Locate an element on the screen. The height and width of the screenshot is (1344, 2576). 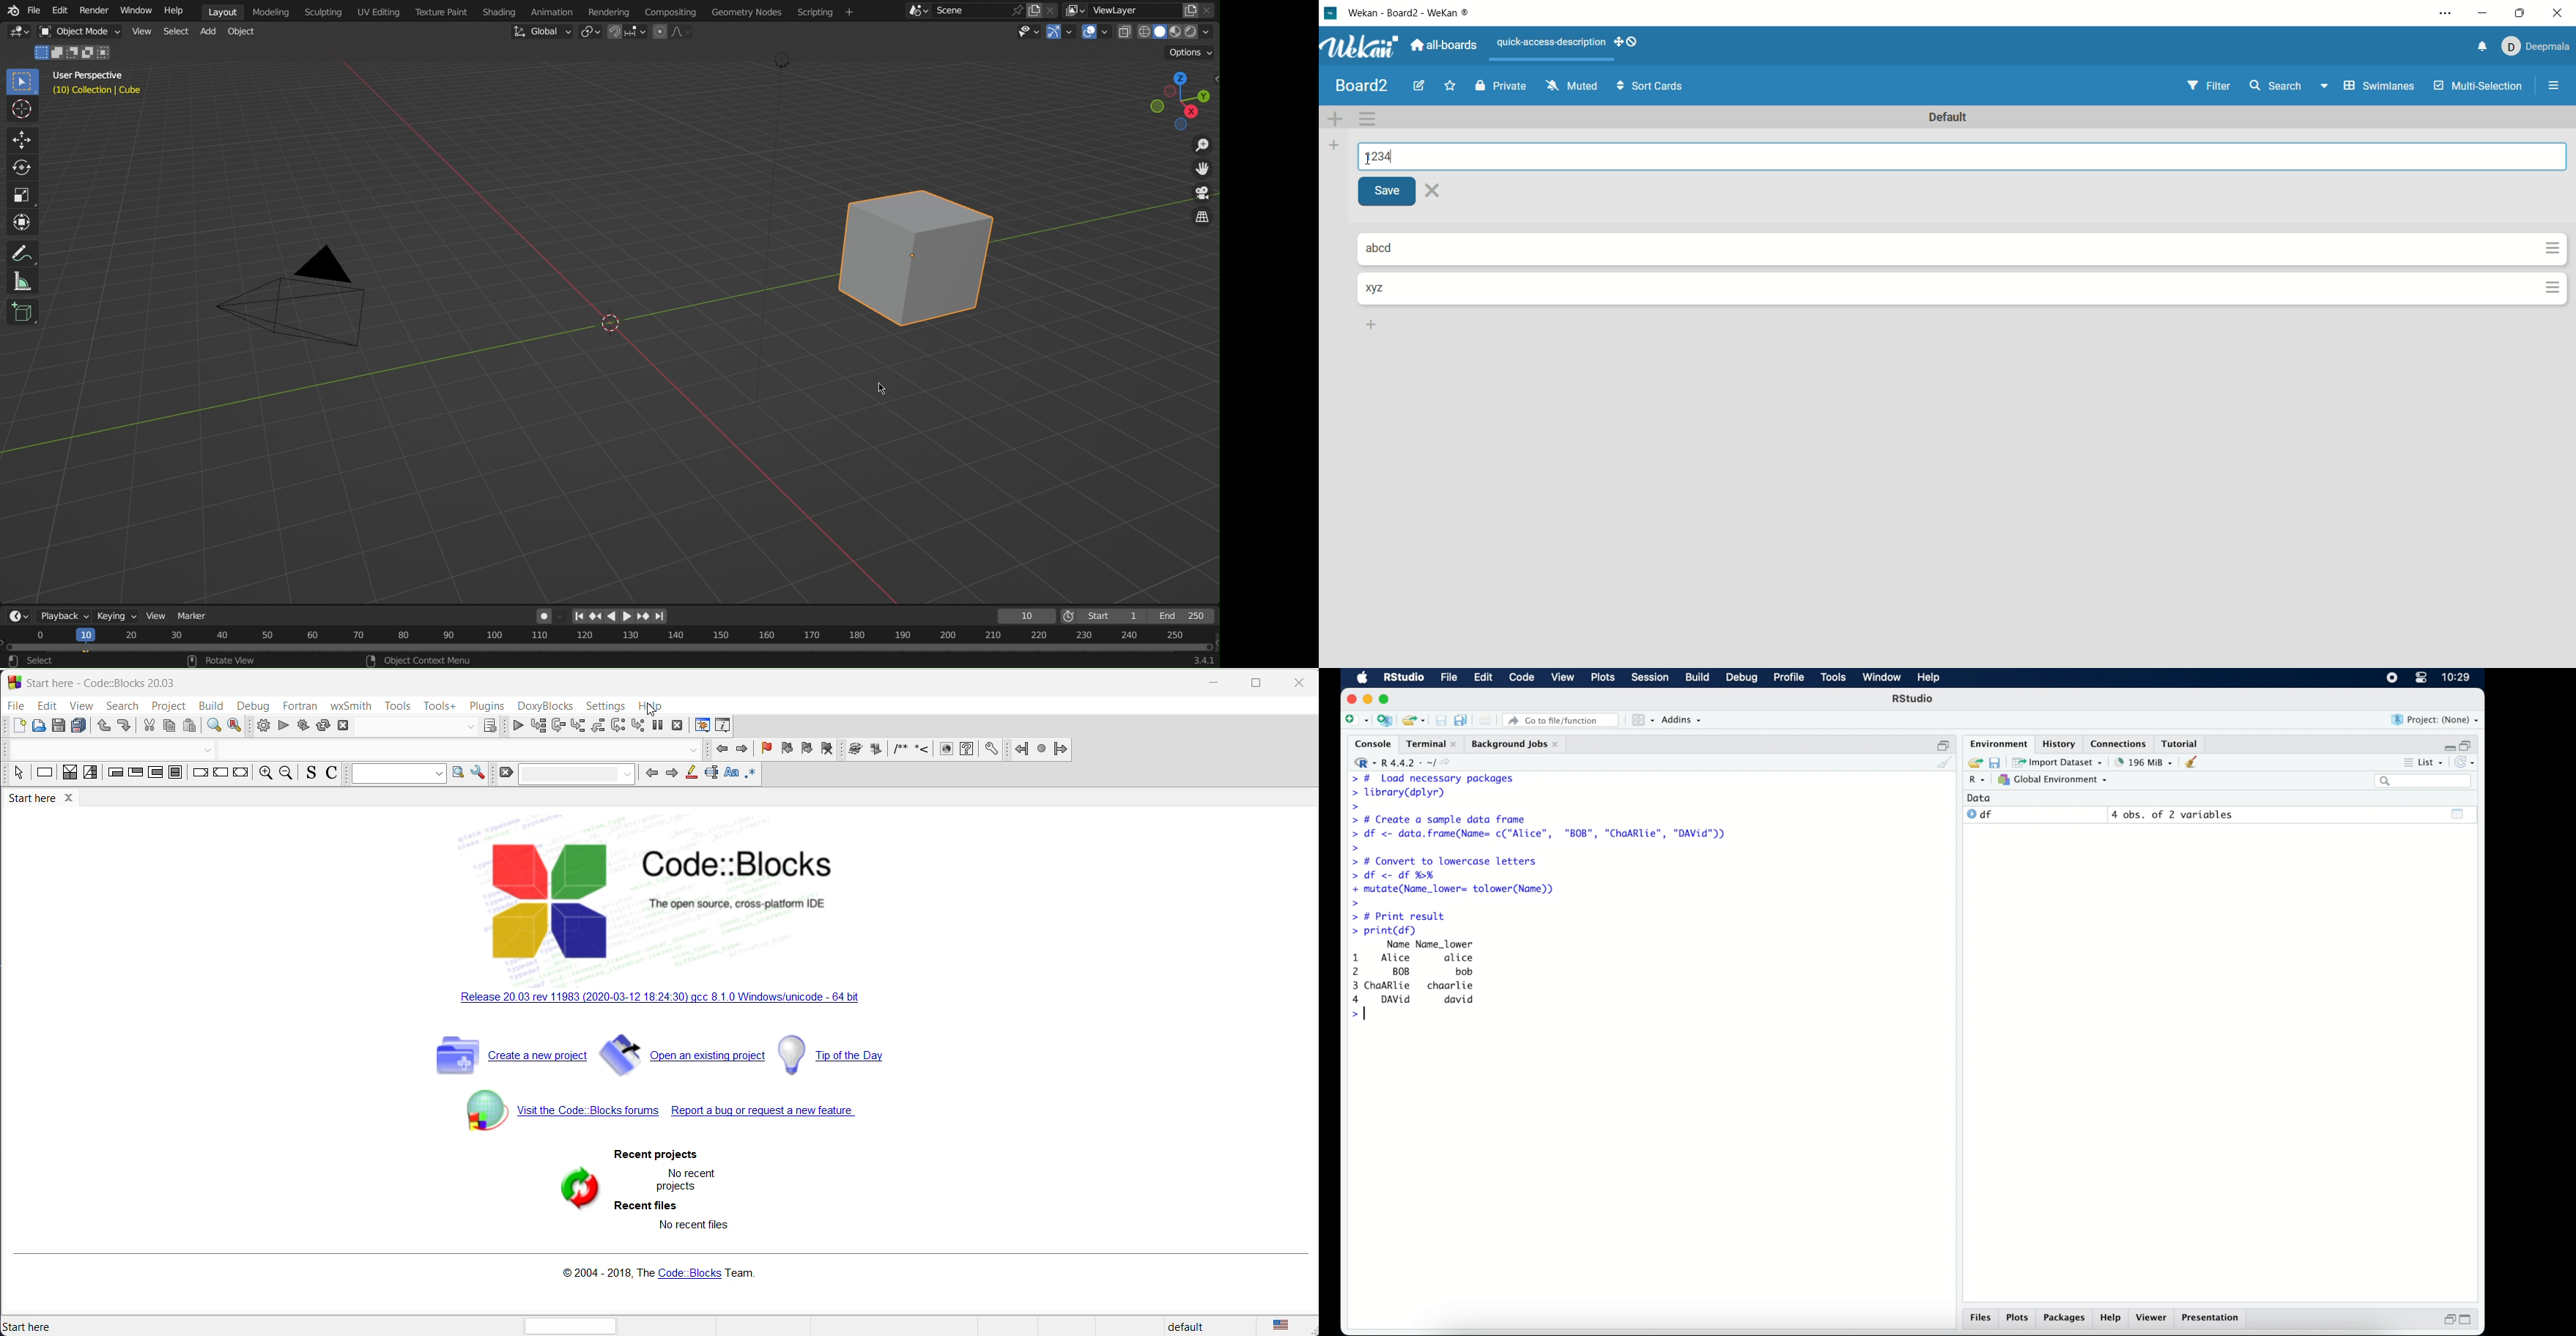
toggle comments  is located at coordinates (331, 774).